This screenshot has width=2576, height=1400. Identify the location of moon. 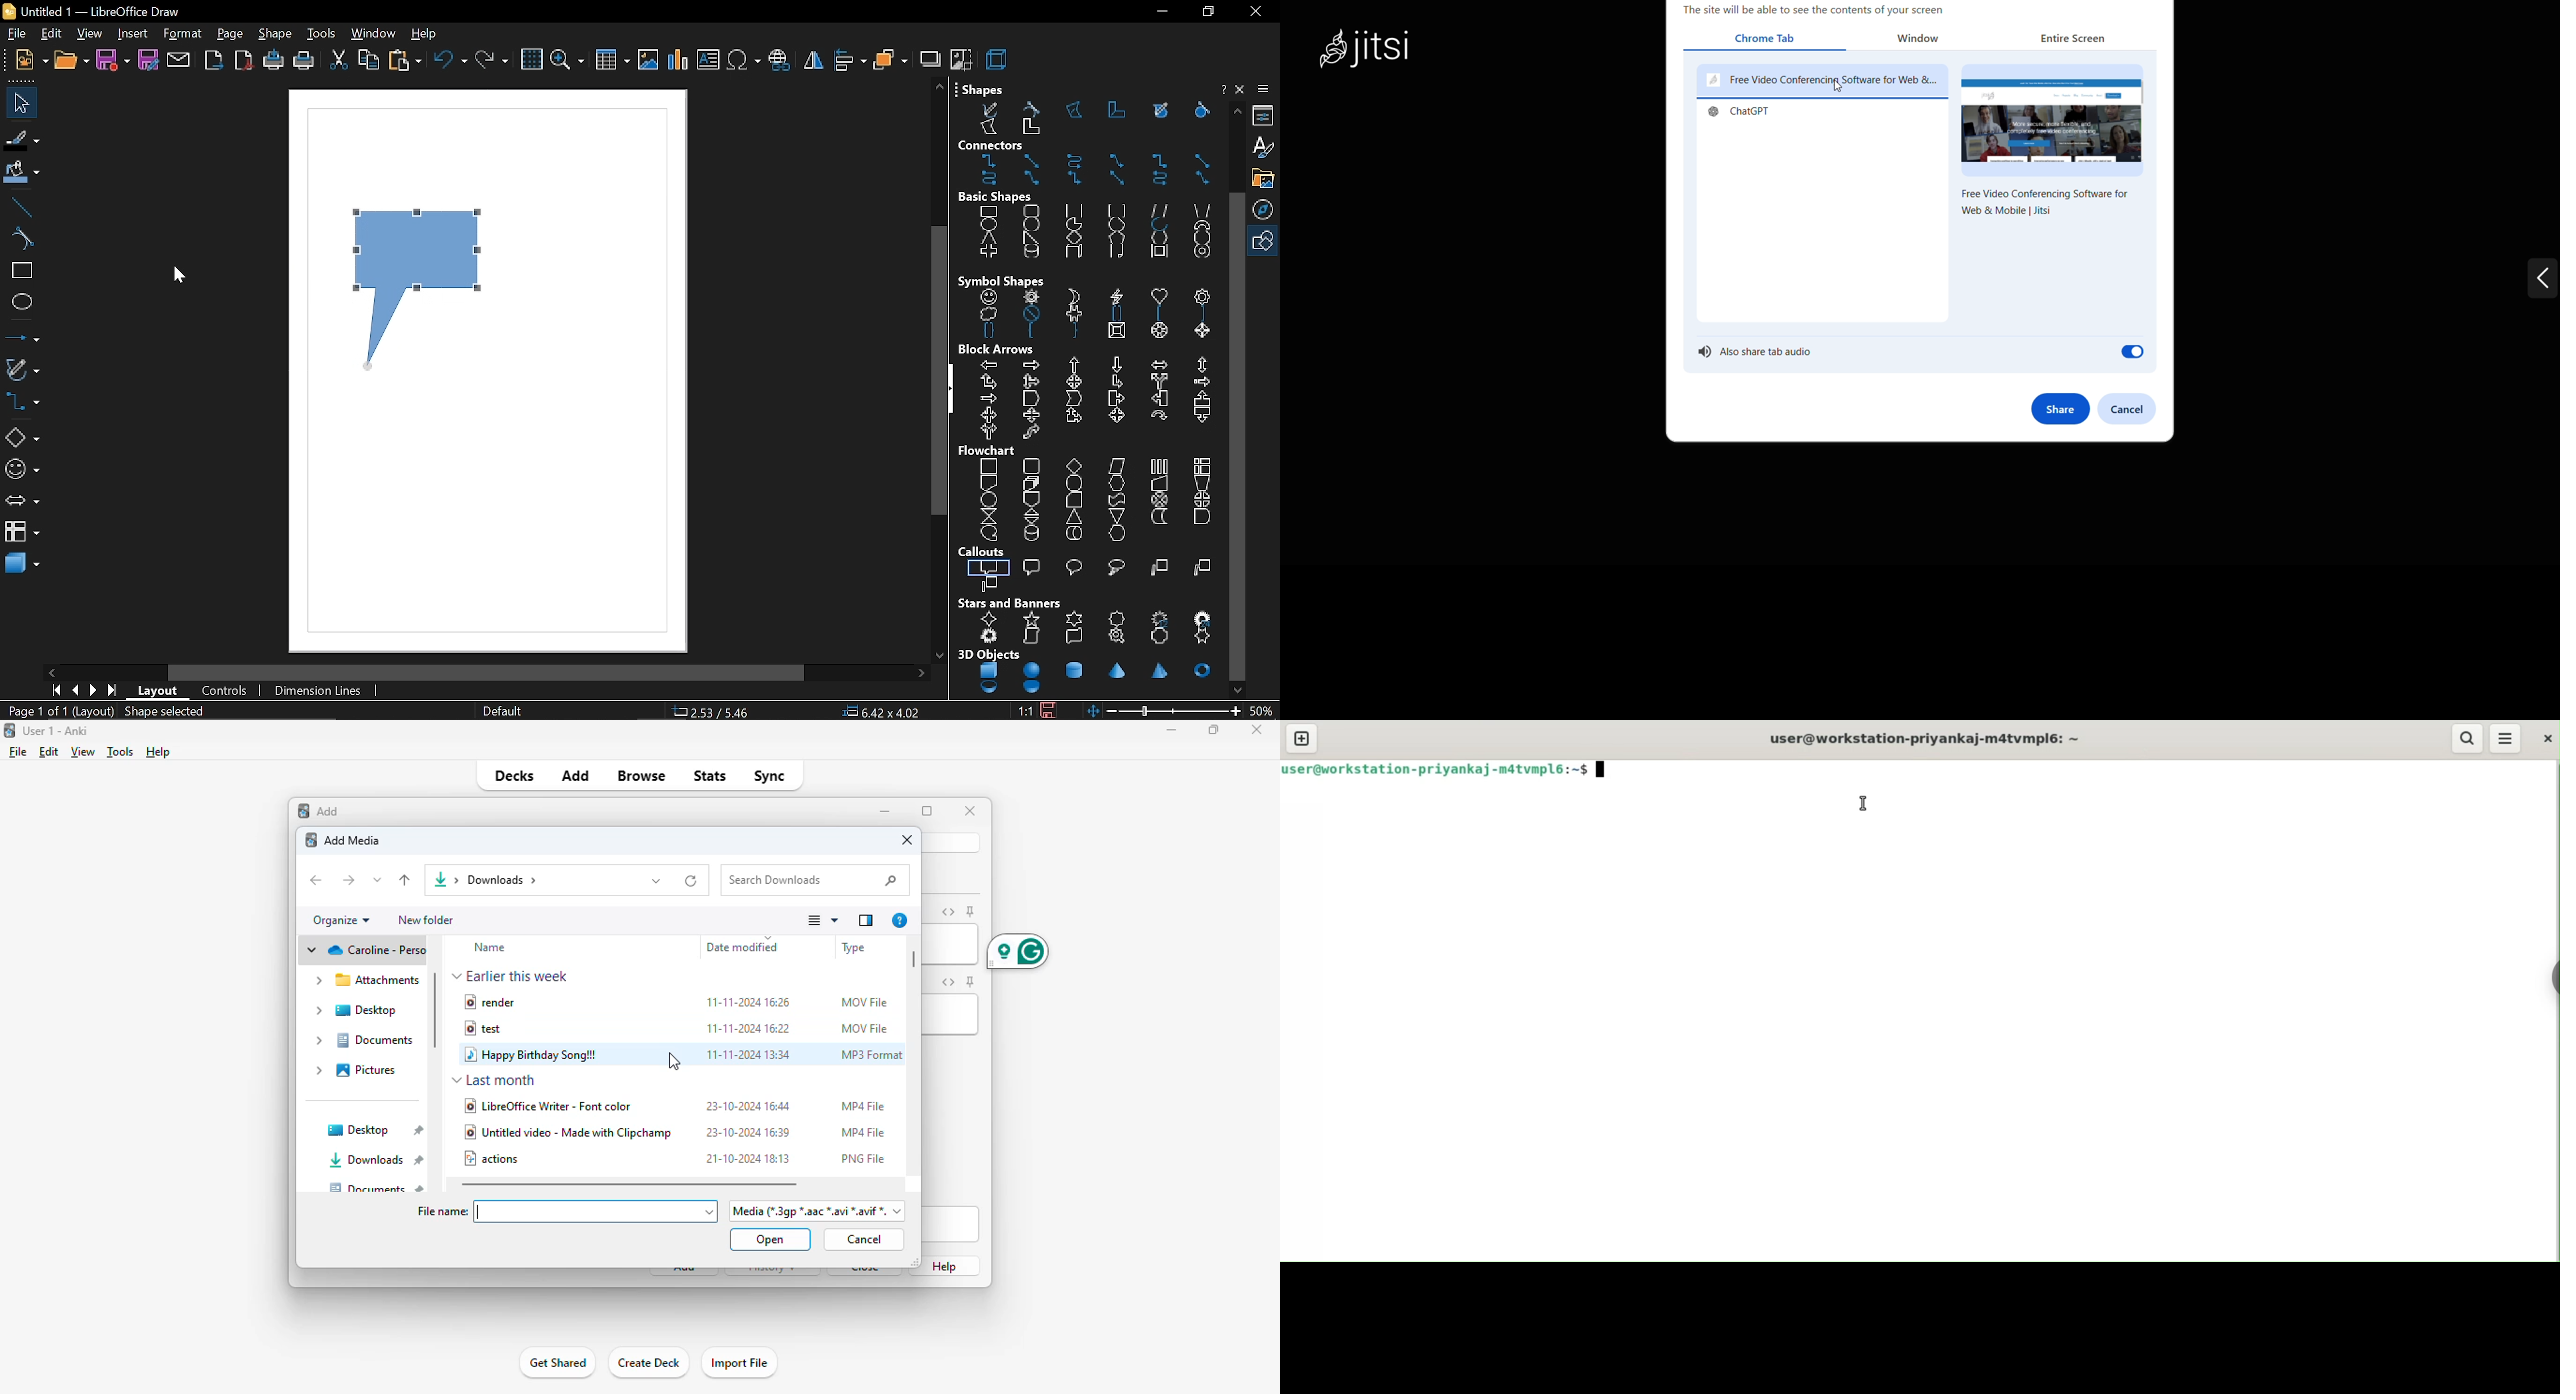
(1071, 294).